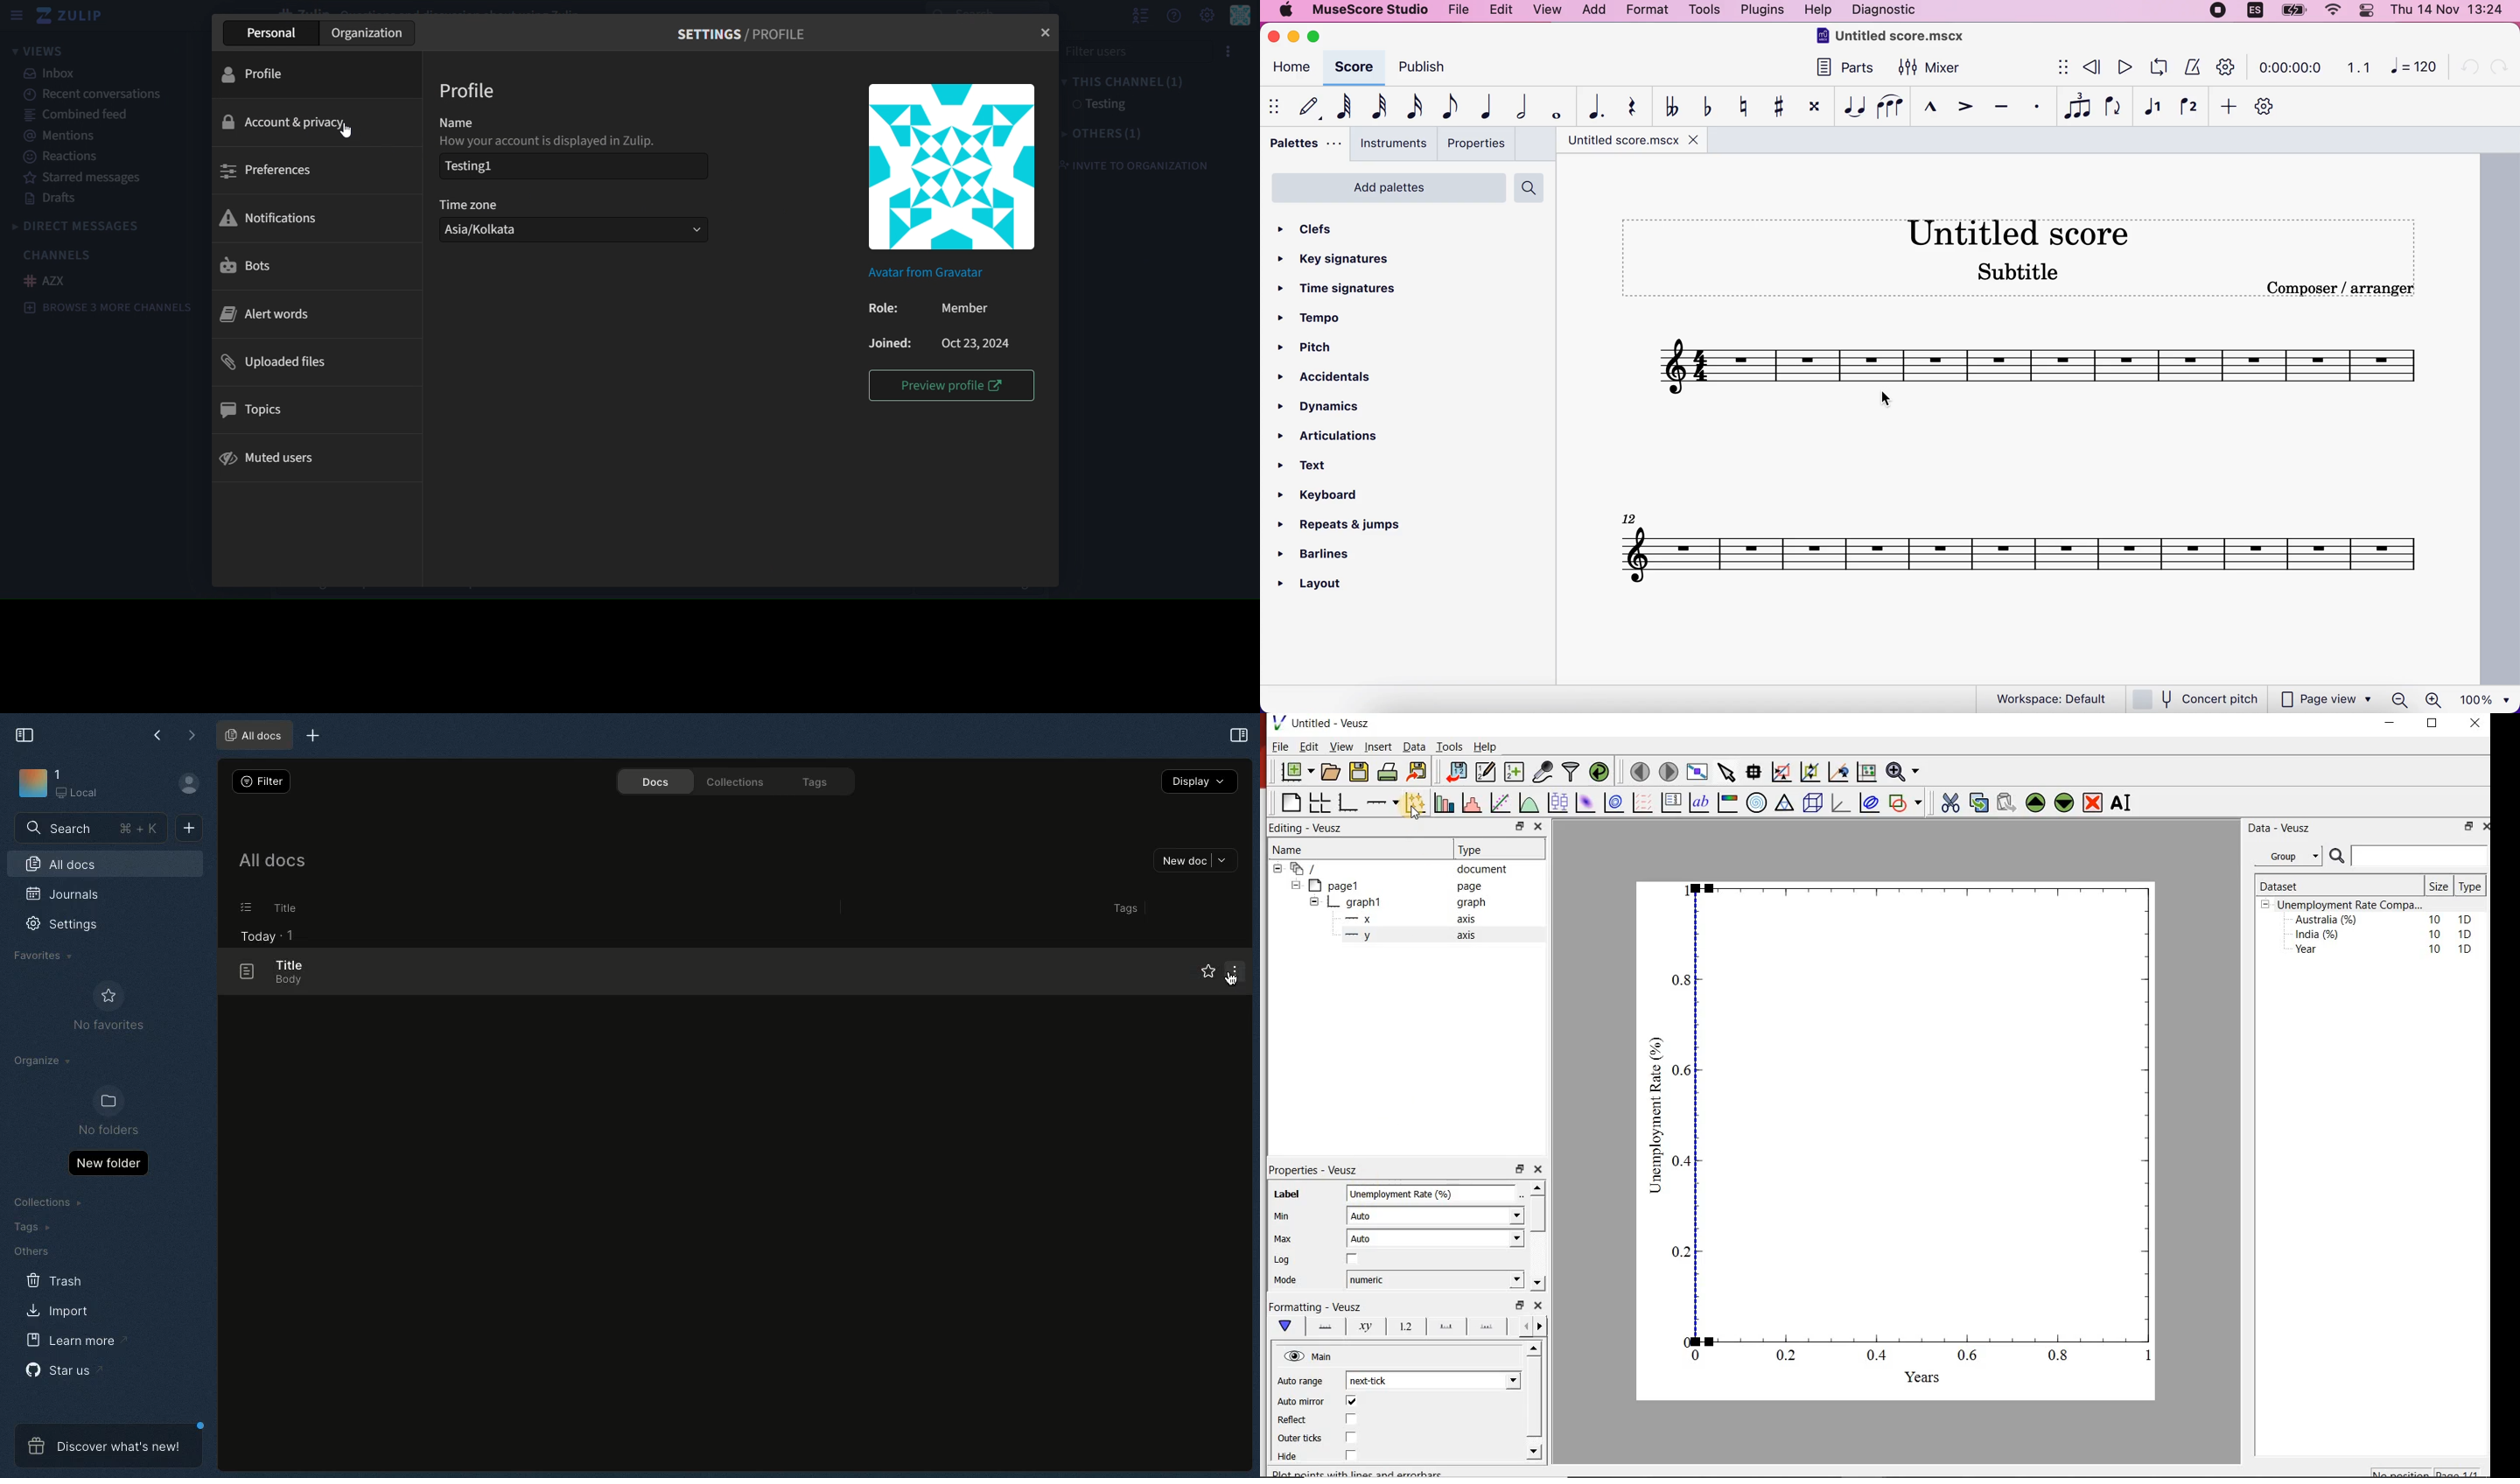 This screenshot has height=1484, width=2520. I want to click on maximize, so click(1318, 35).